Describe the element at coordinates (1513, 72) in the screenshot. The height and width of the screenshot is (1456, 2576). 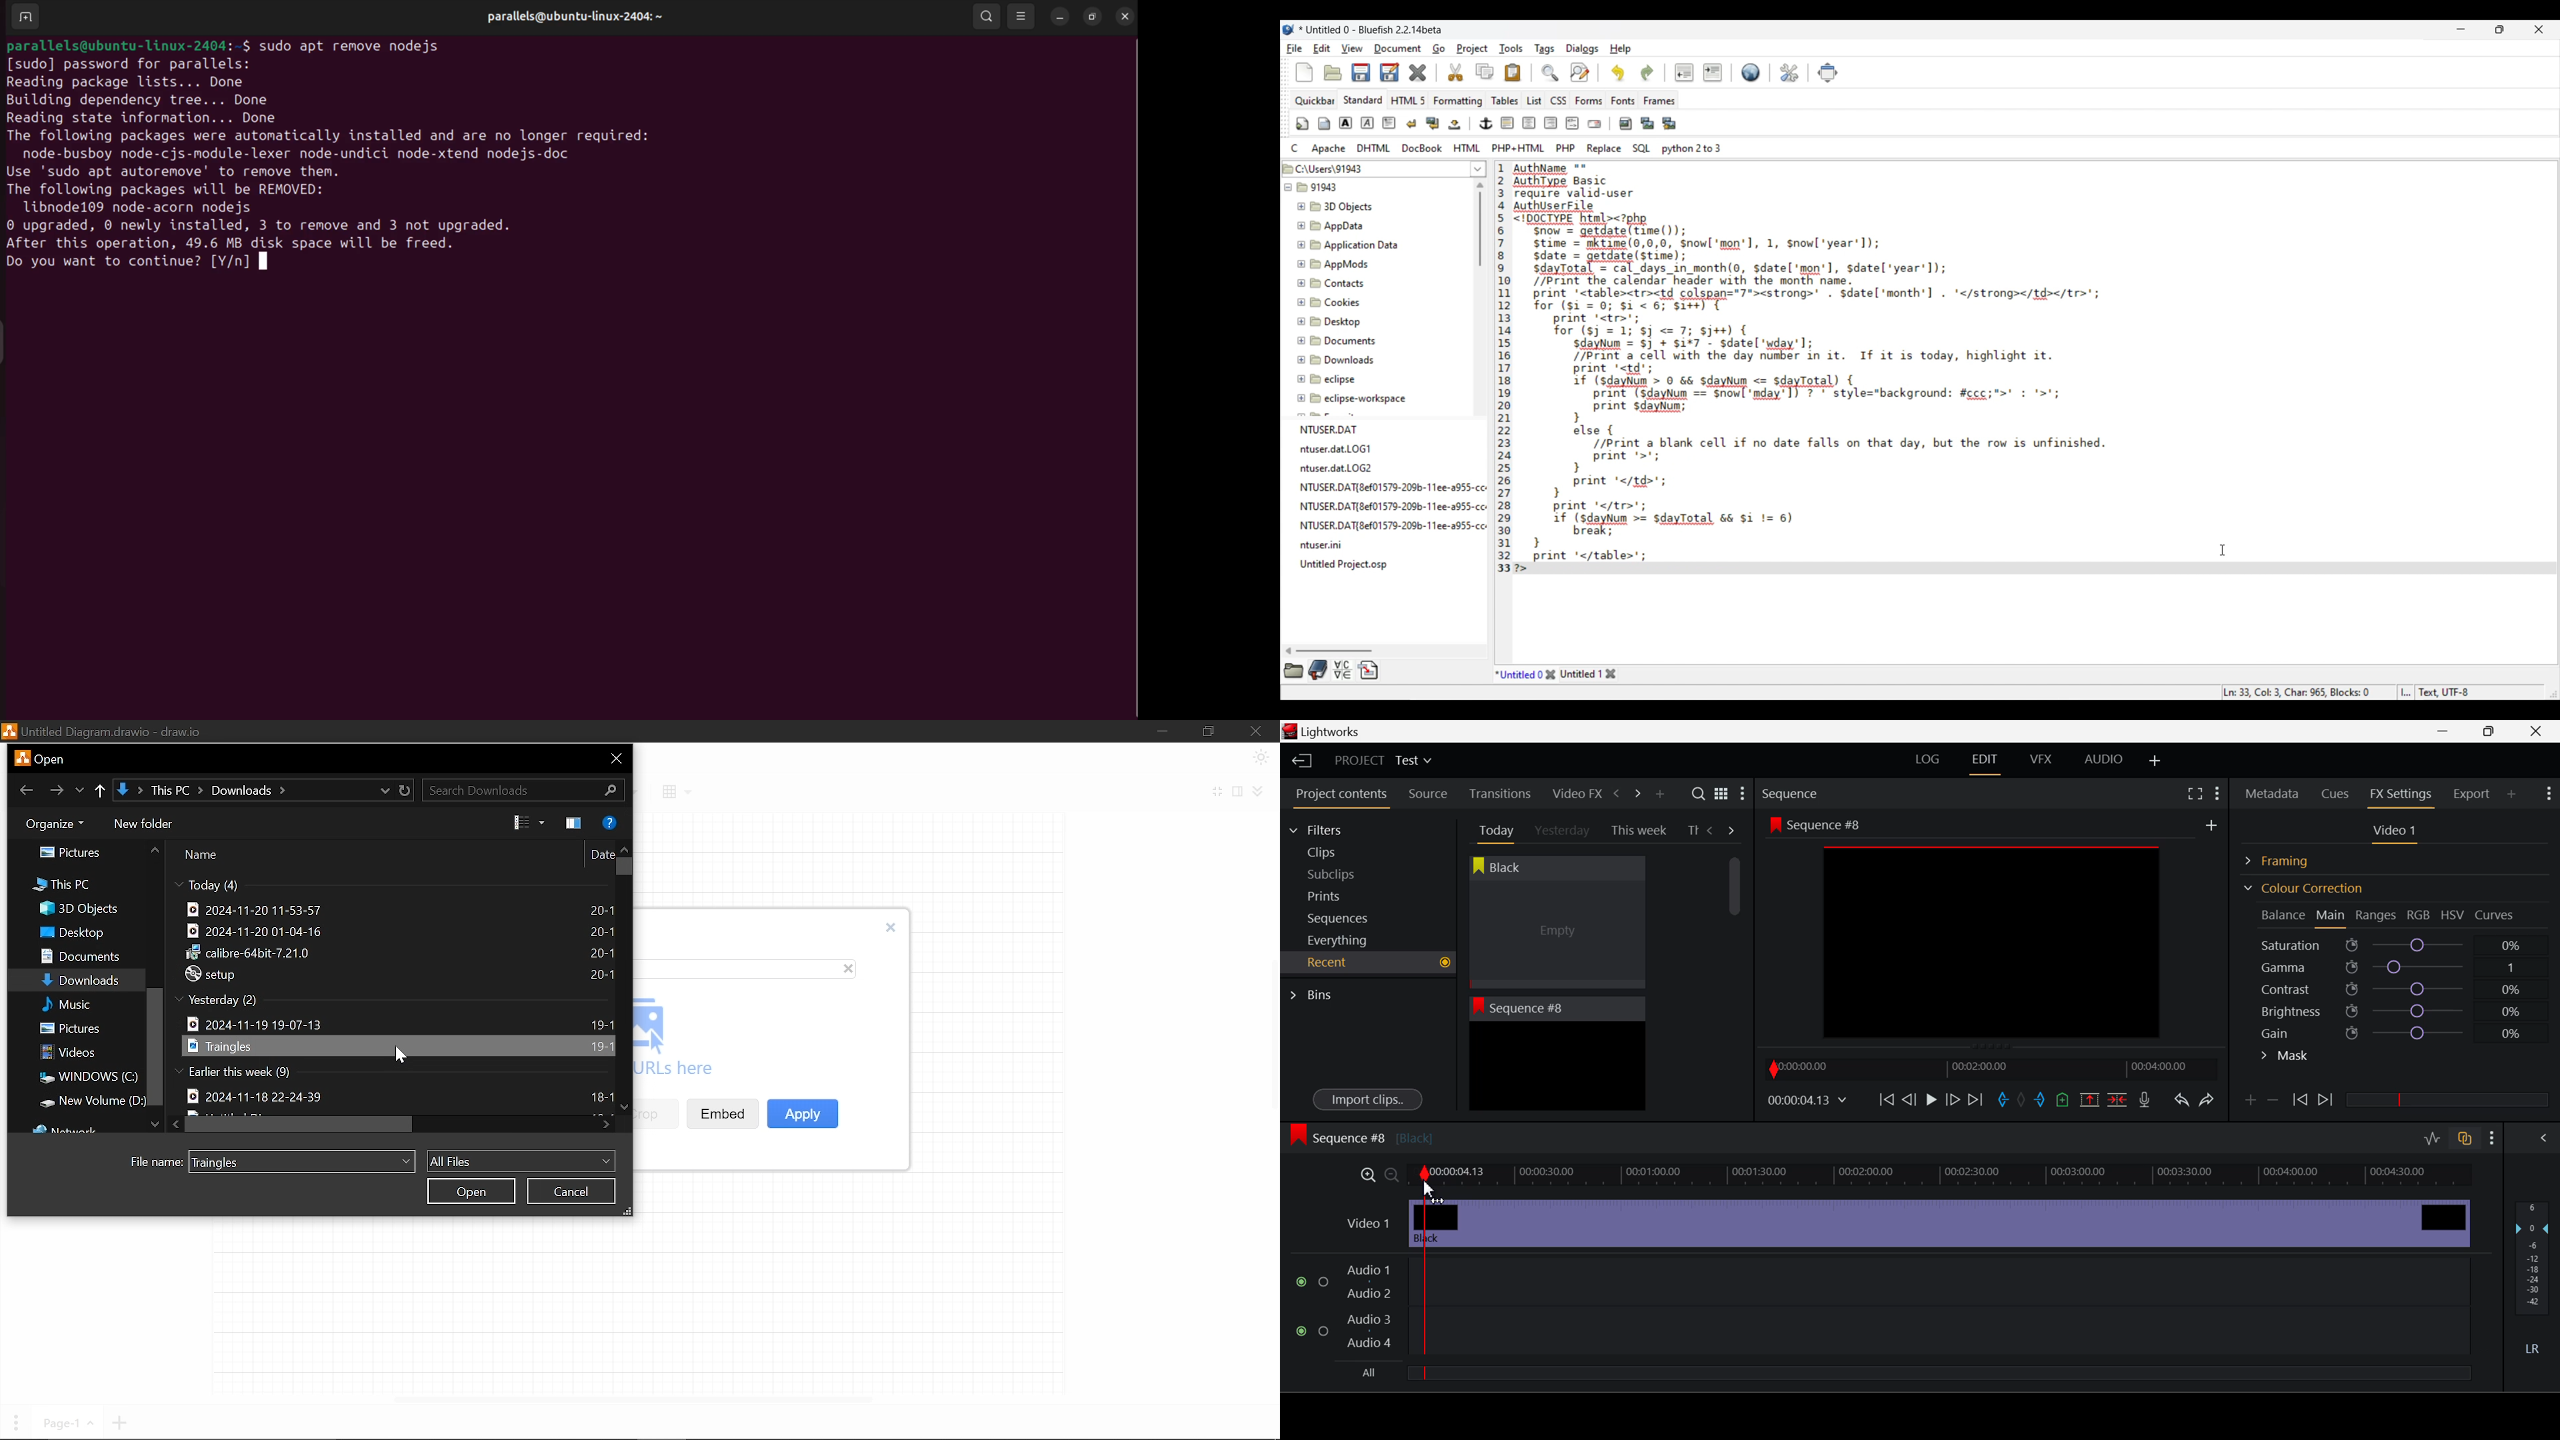
I see `Paste` at that location.